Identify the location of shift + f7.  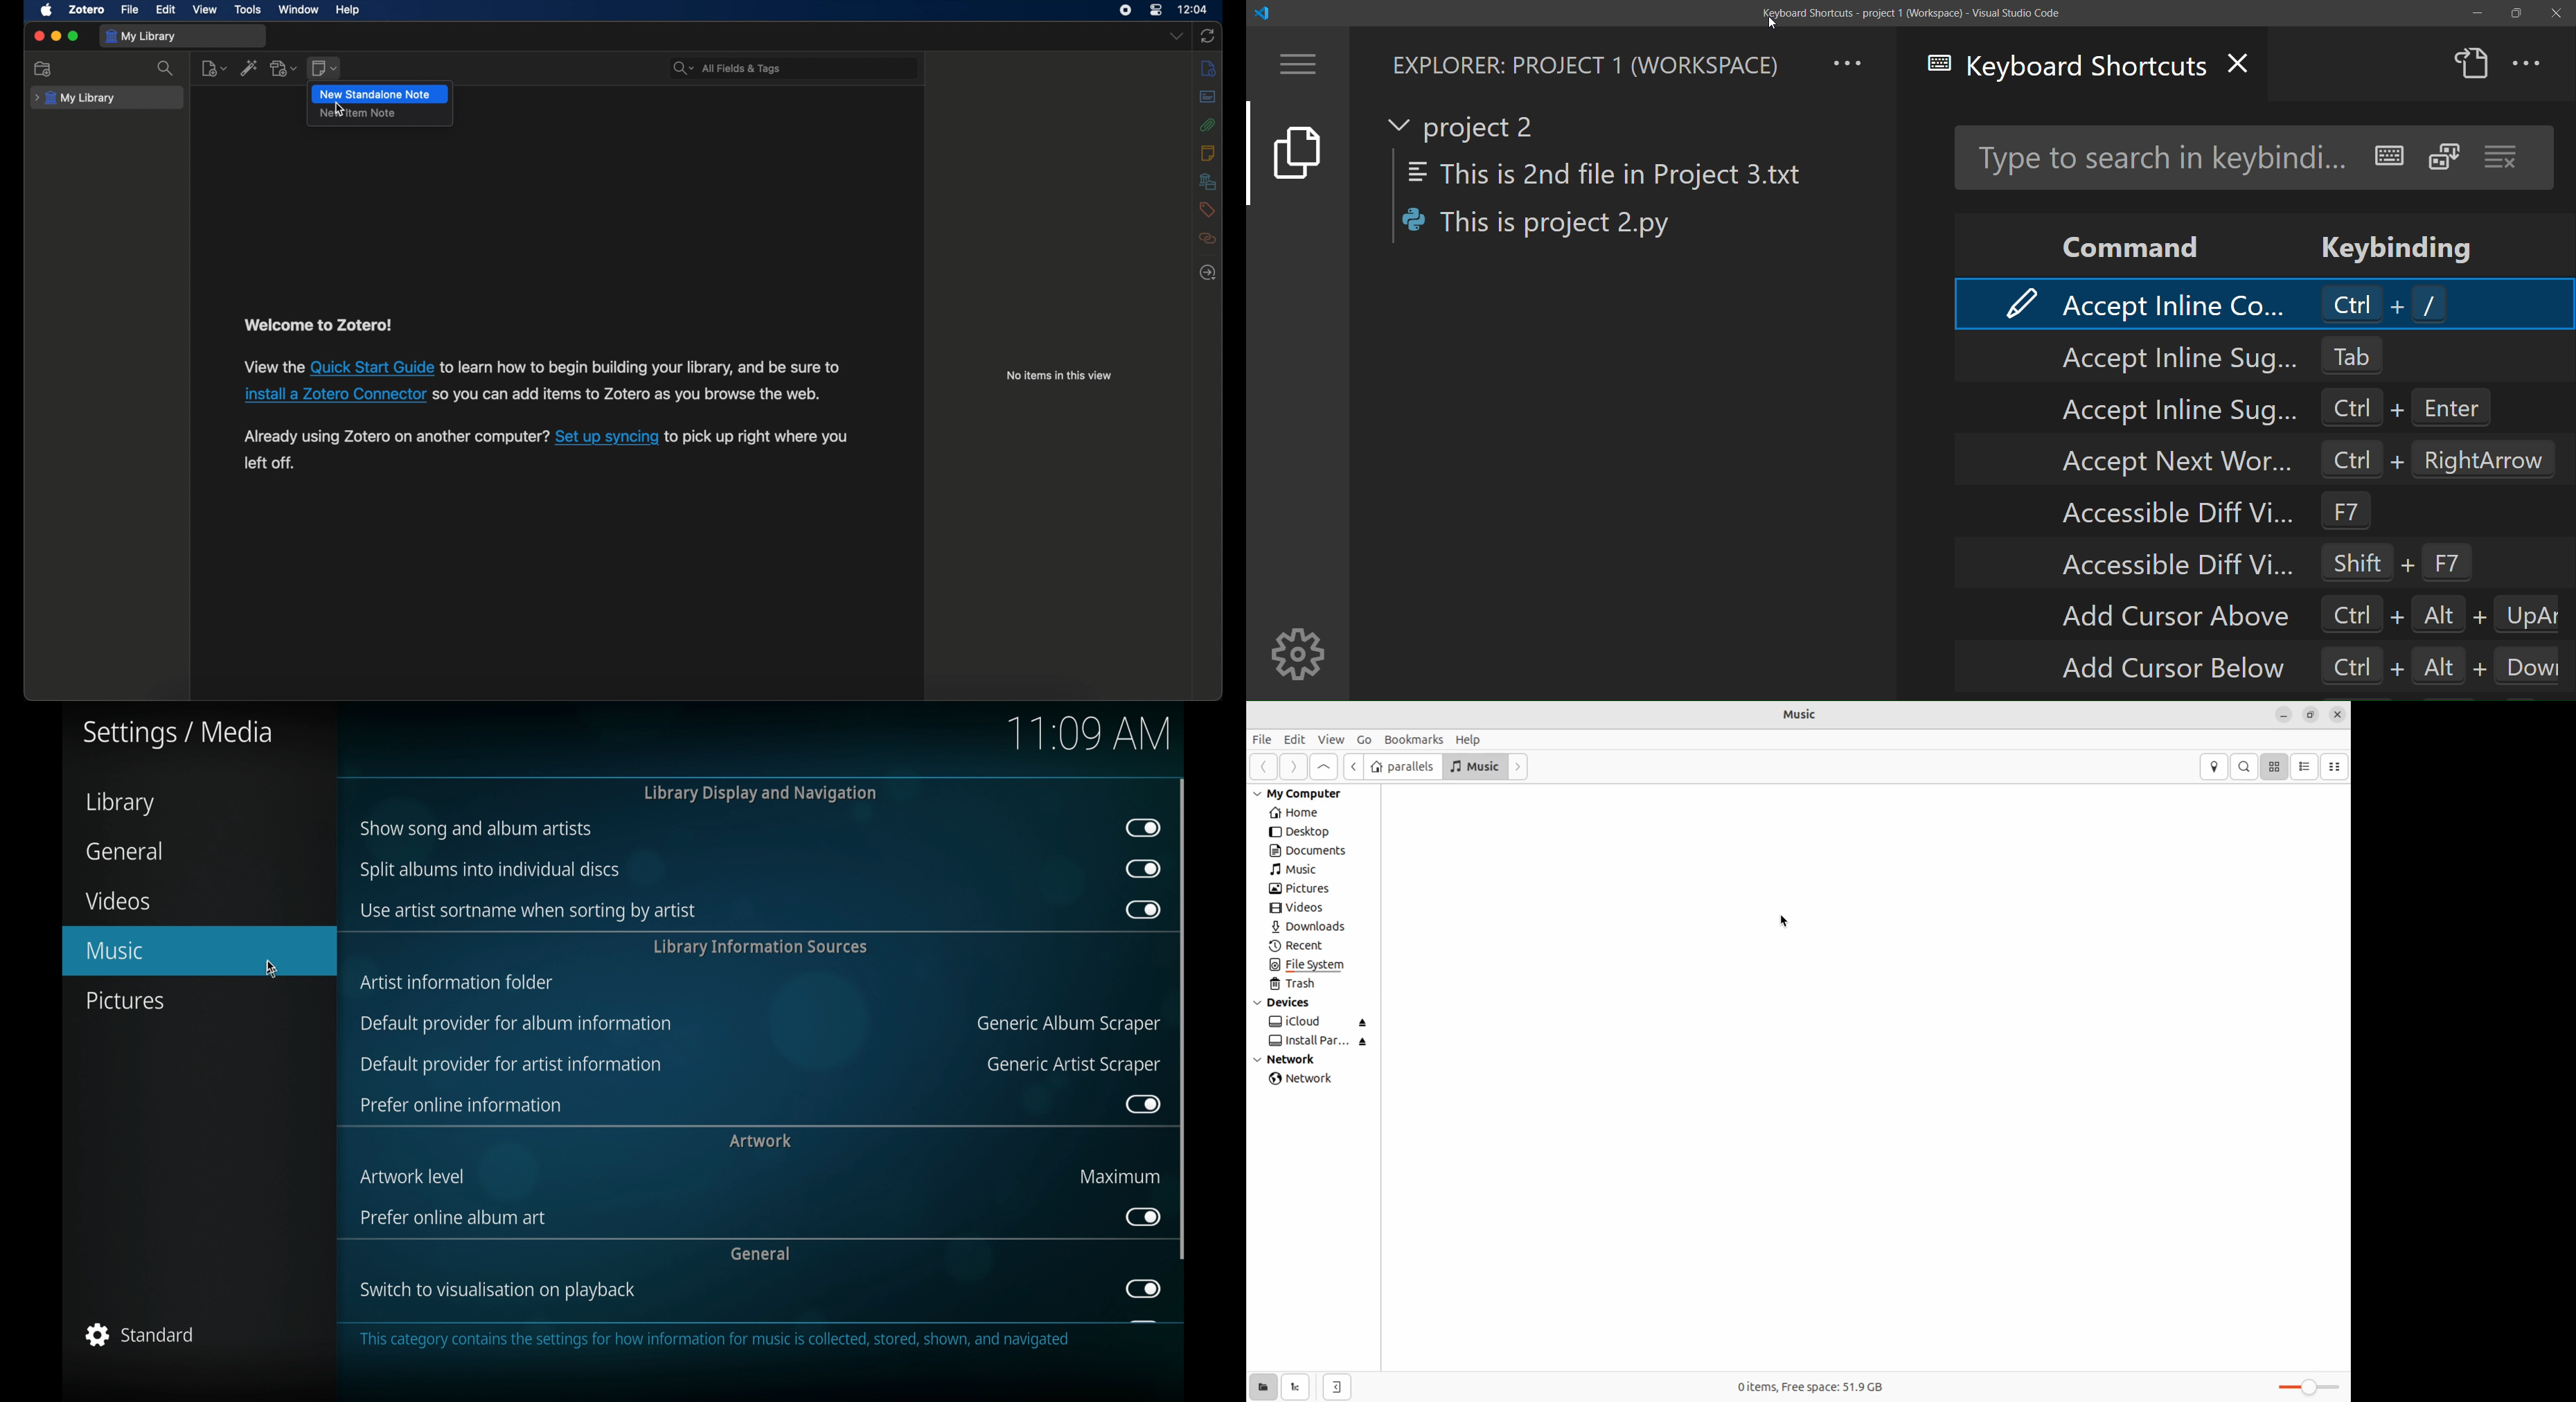
(2410, 562).